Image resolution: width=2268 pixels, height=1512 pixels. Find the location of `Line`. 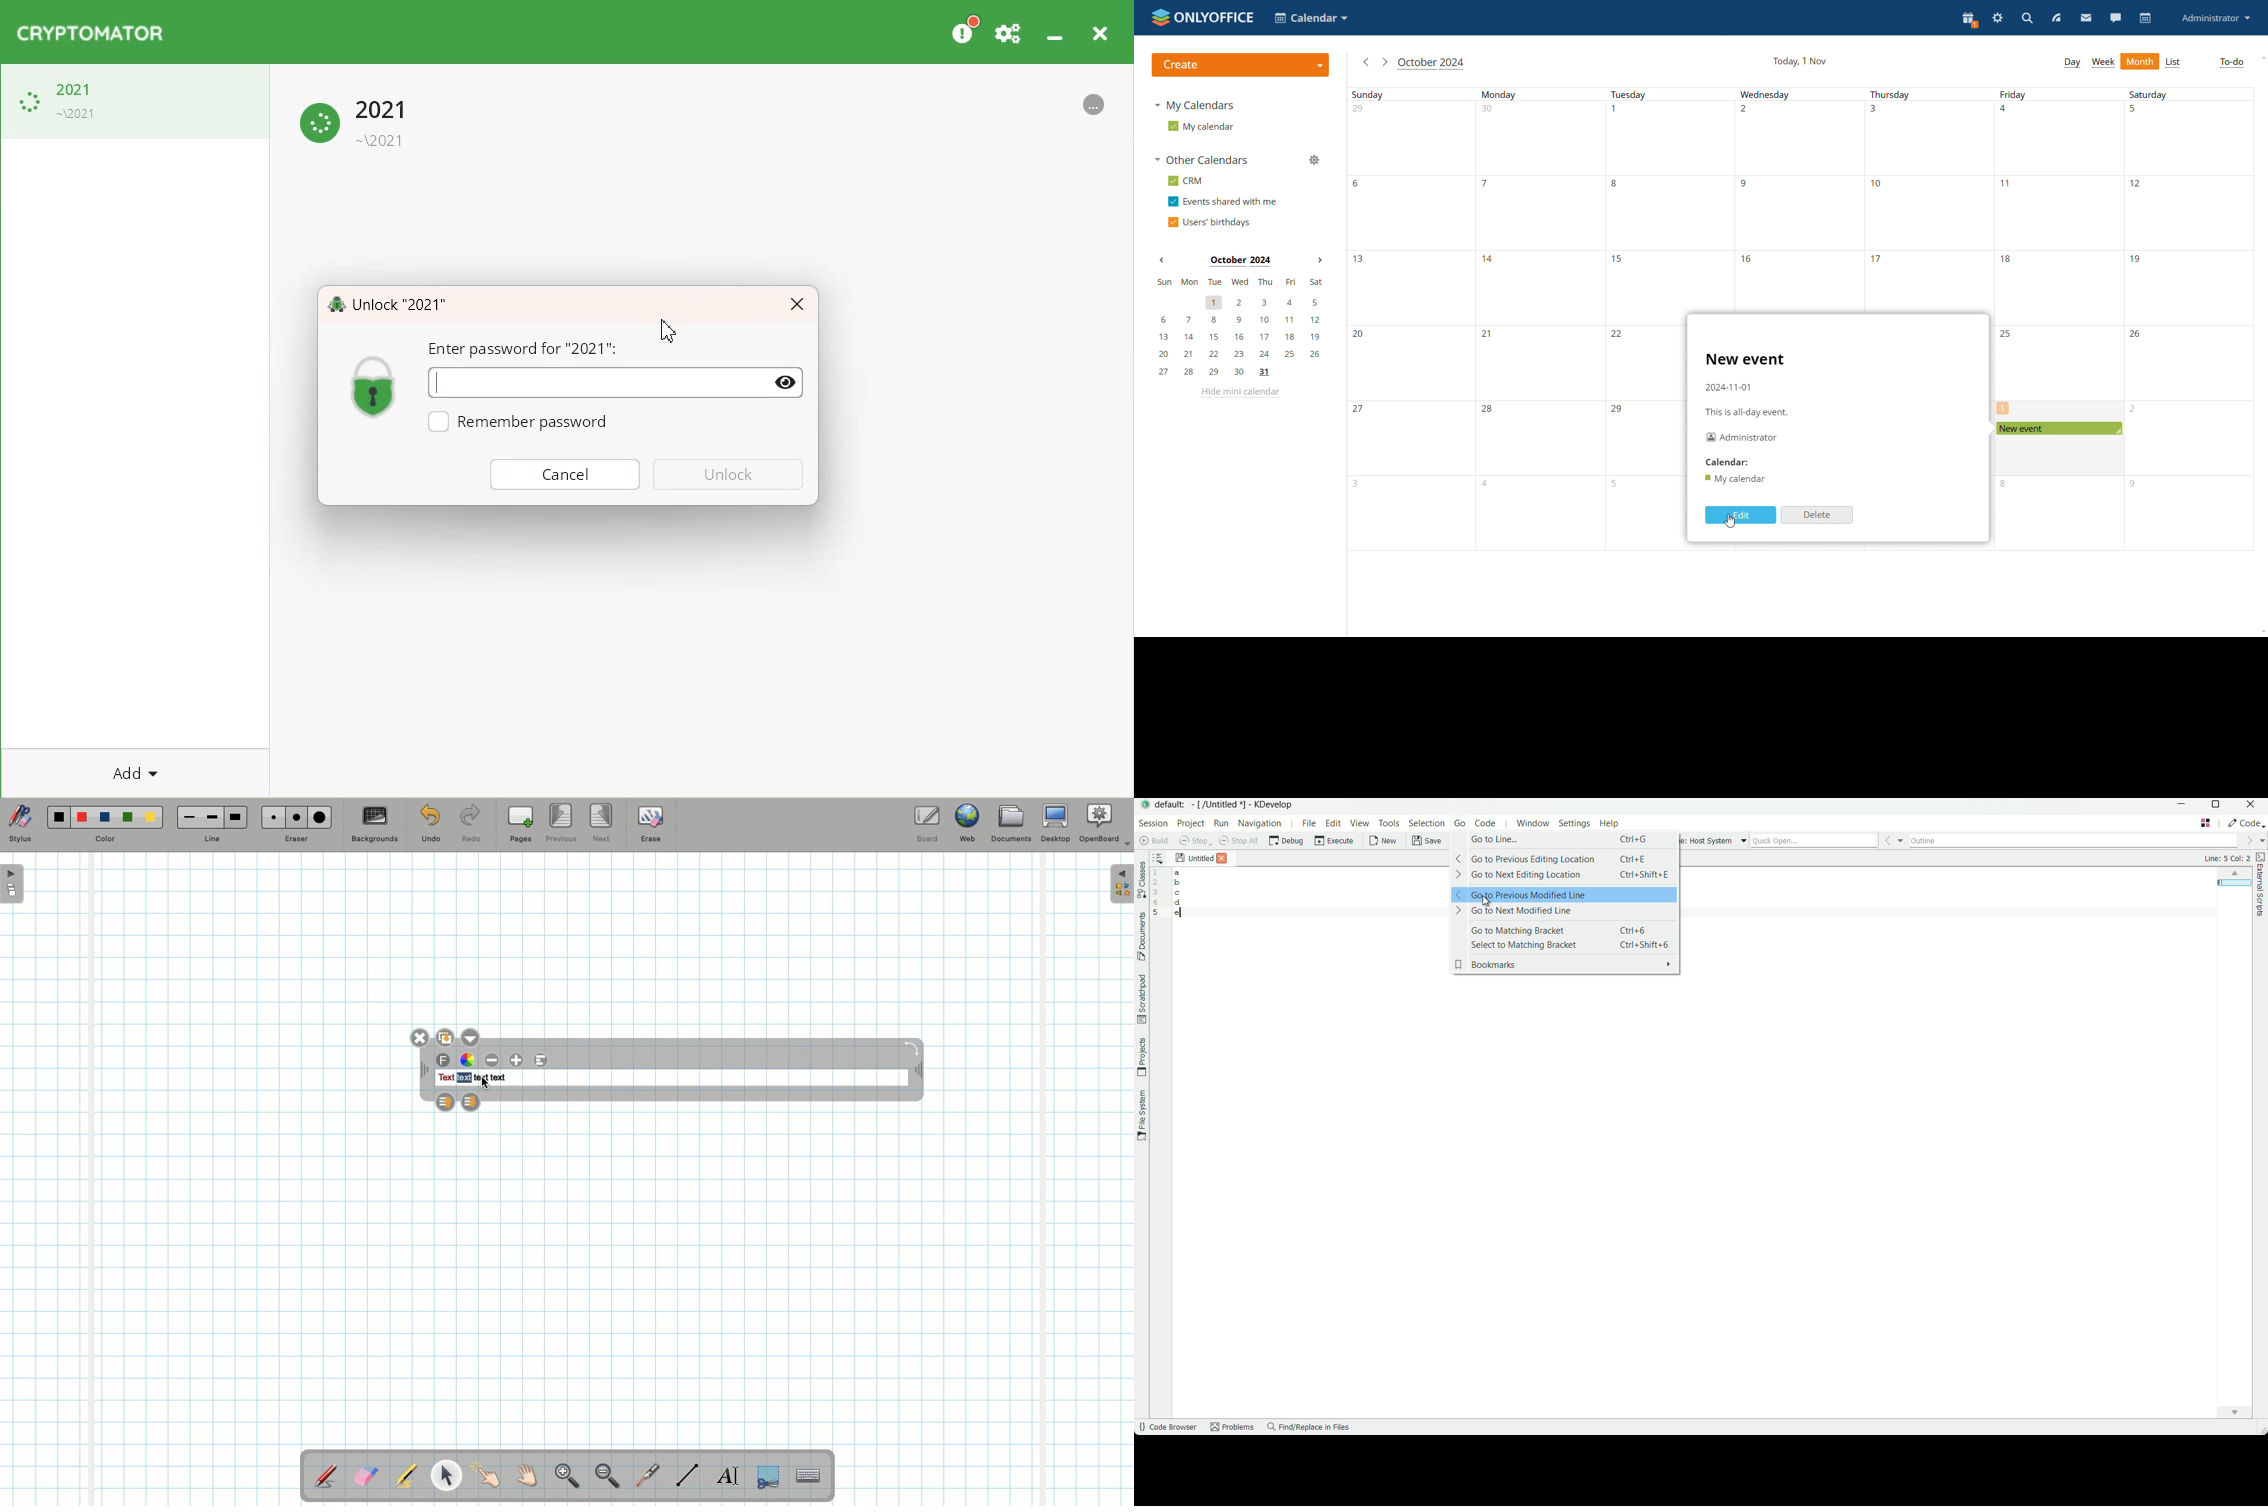

Line is located at coordinates (212, 840).